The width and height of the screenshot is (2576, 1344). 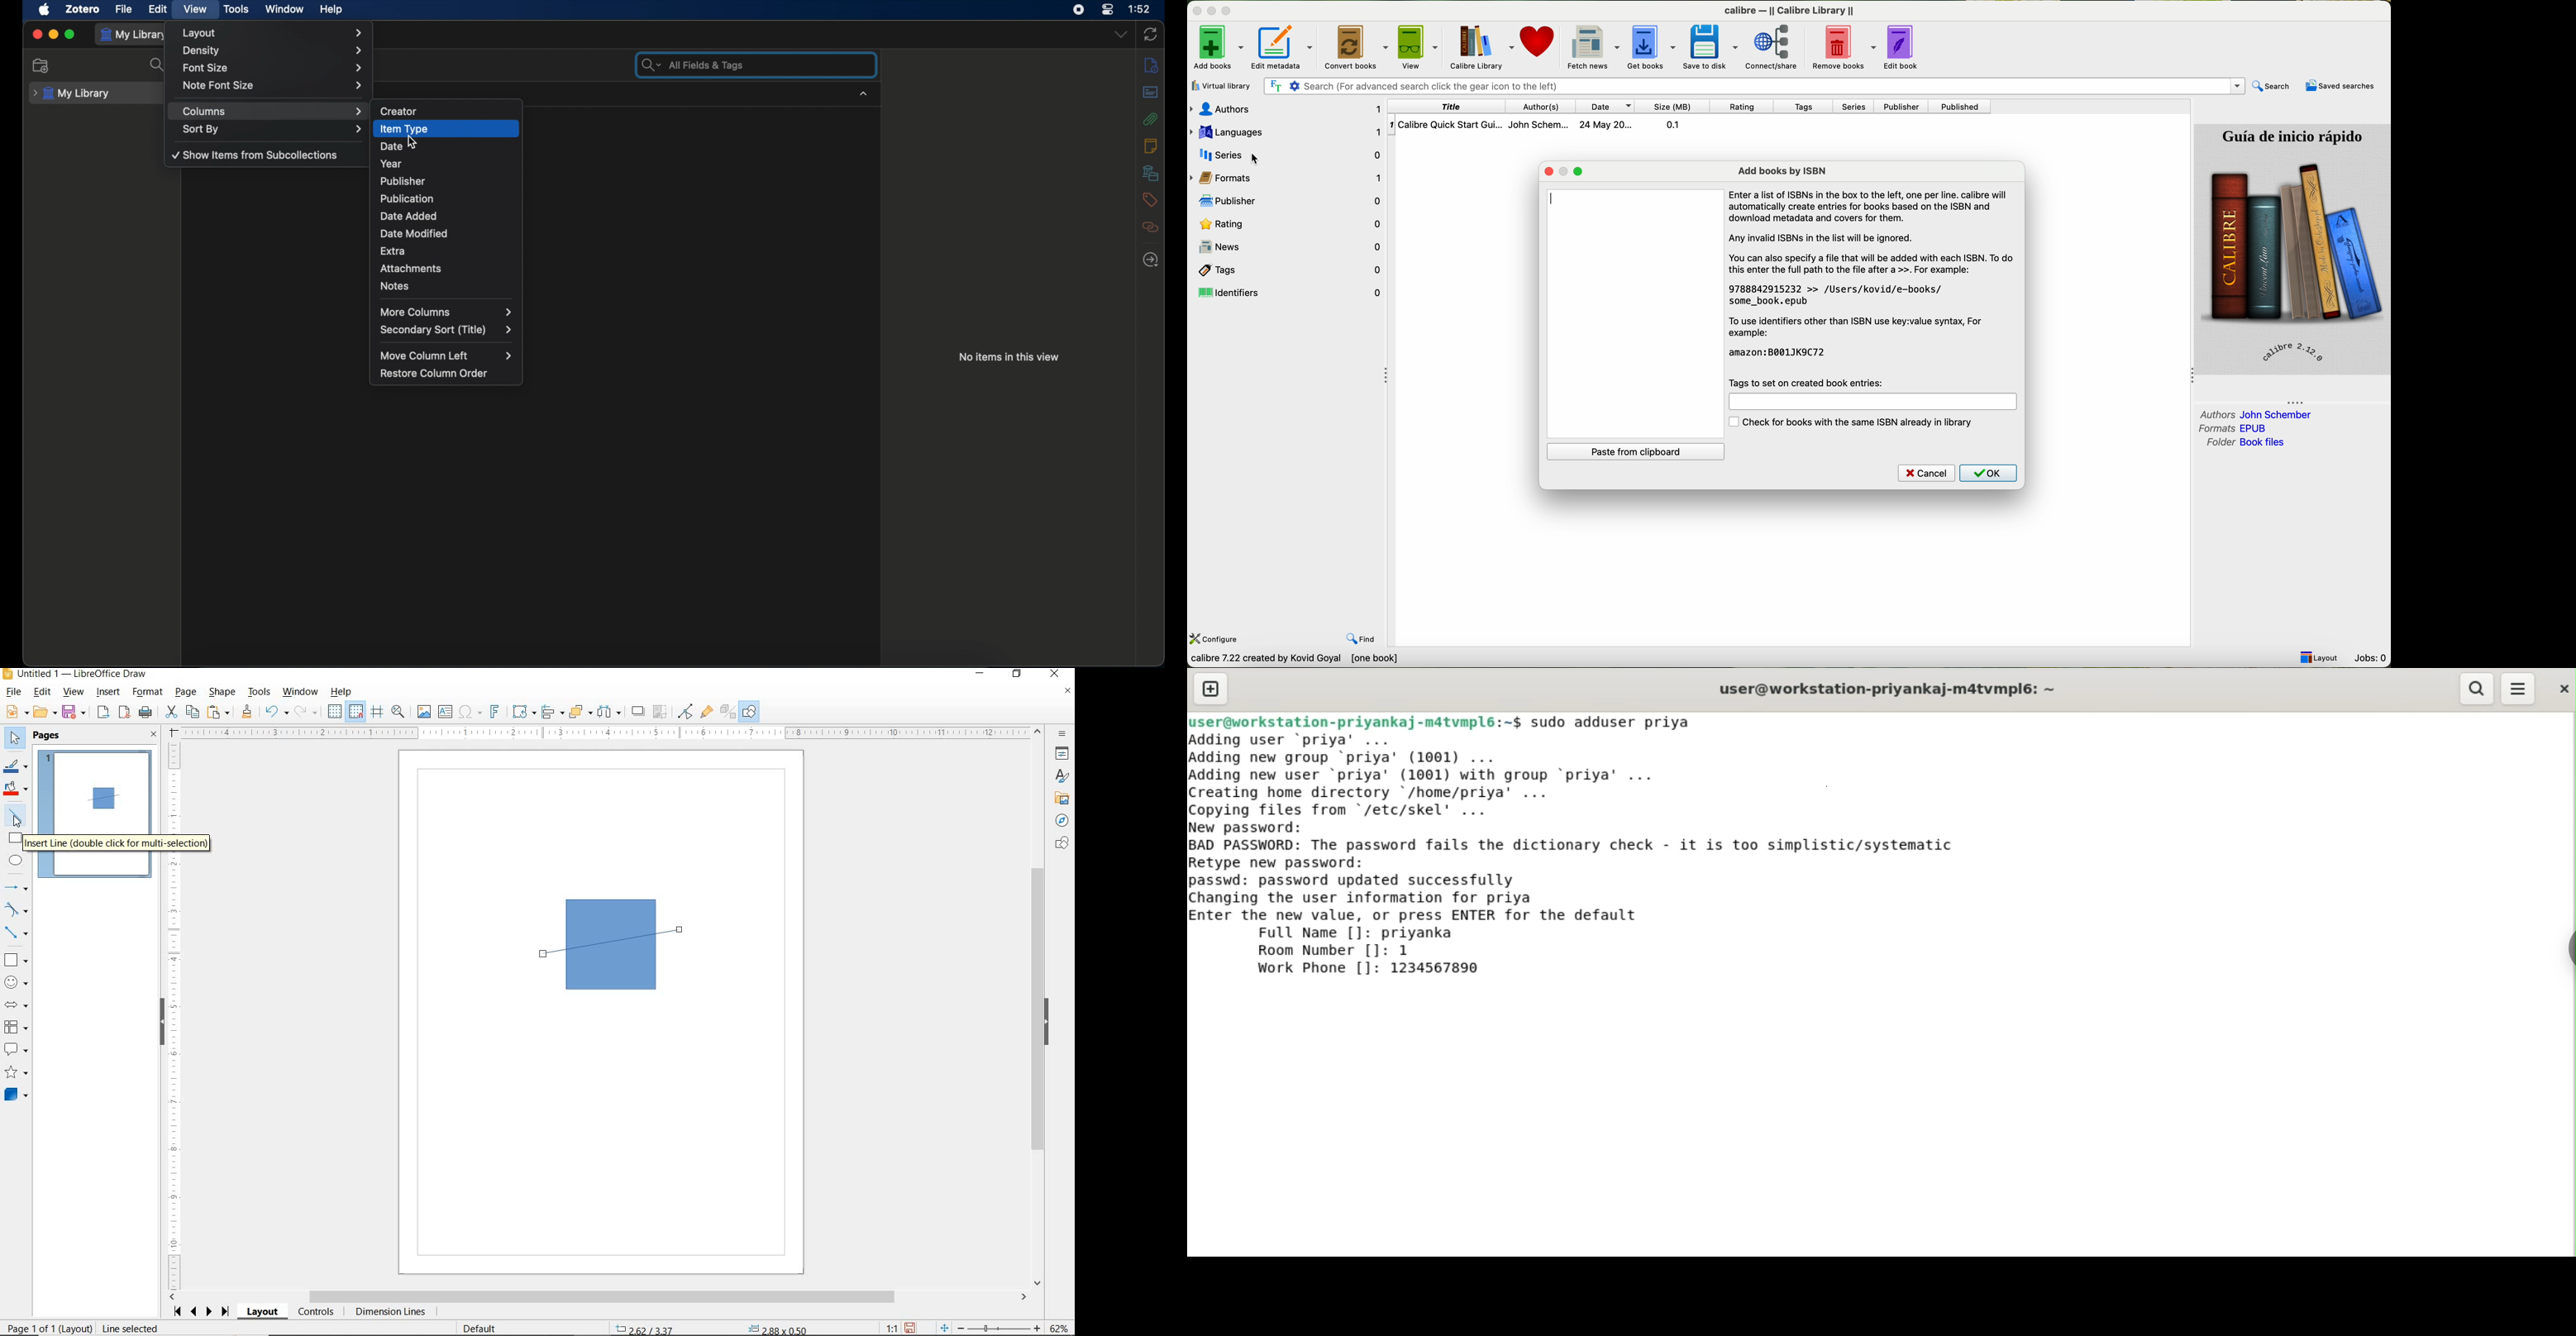 What do you see at coordinates (17, 887) in the screenshot?
I see `LINES AND ARROWS` at bounding box center [17, 887].